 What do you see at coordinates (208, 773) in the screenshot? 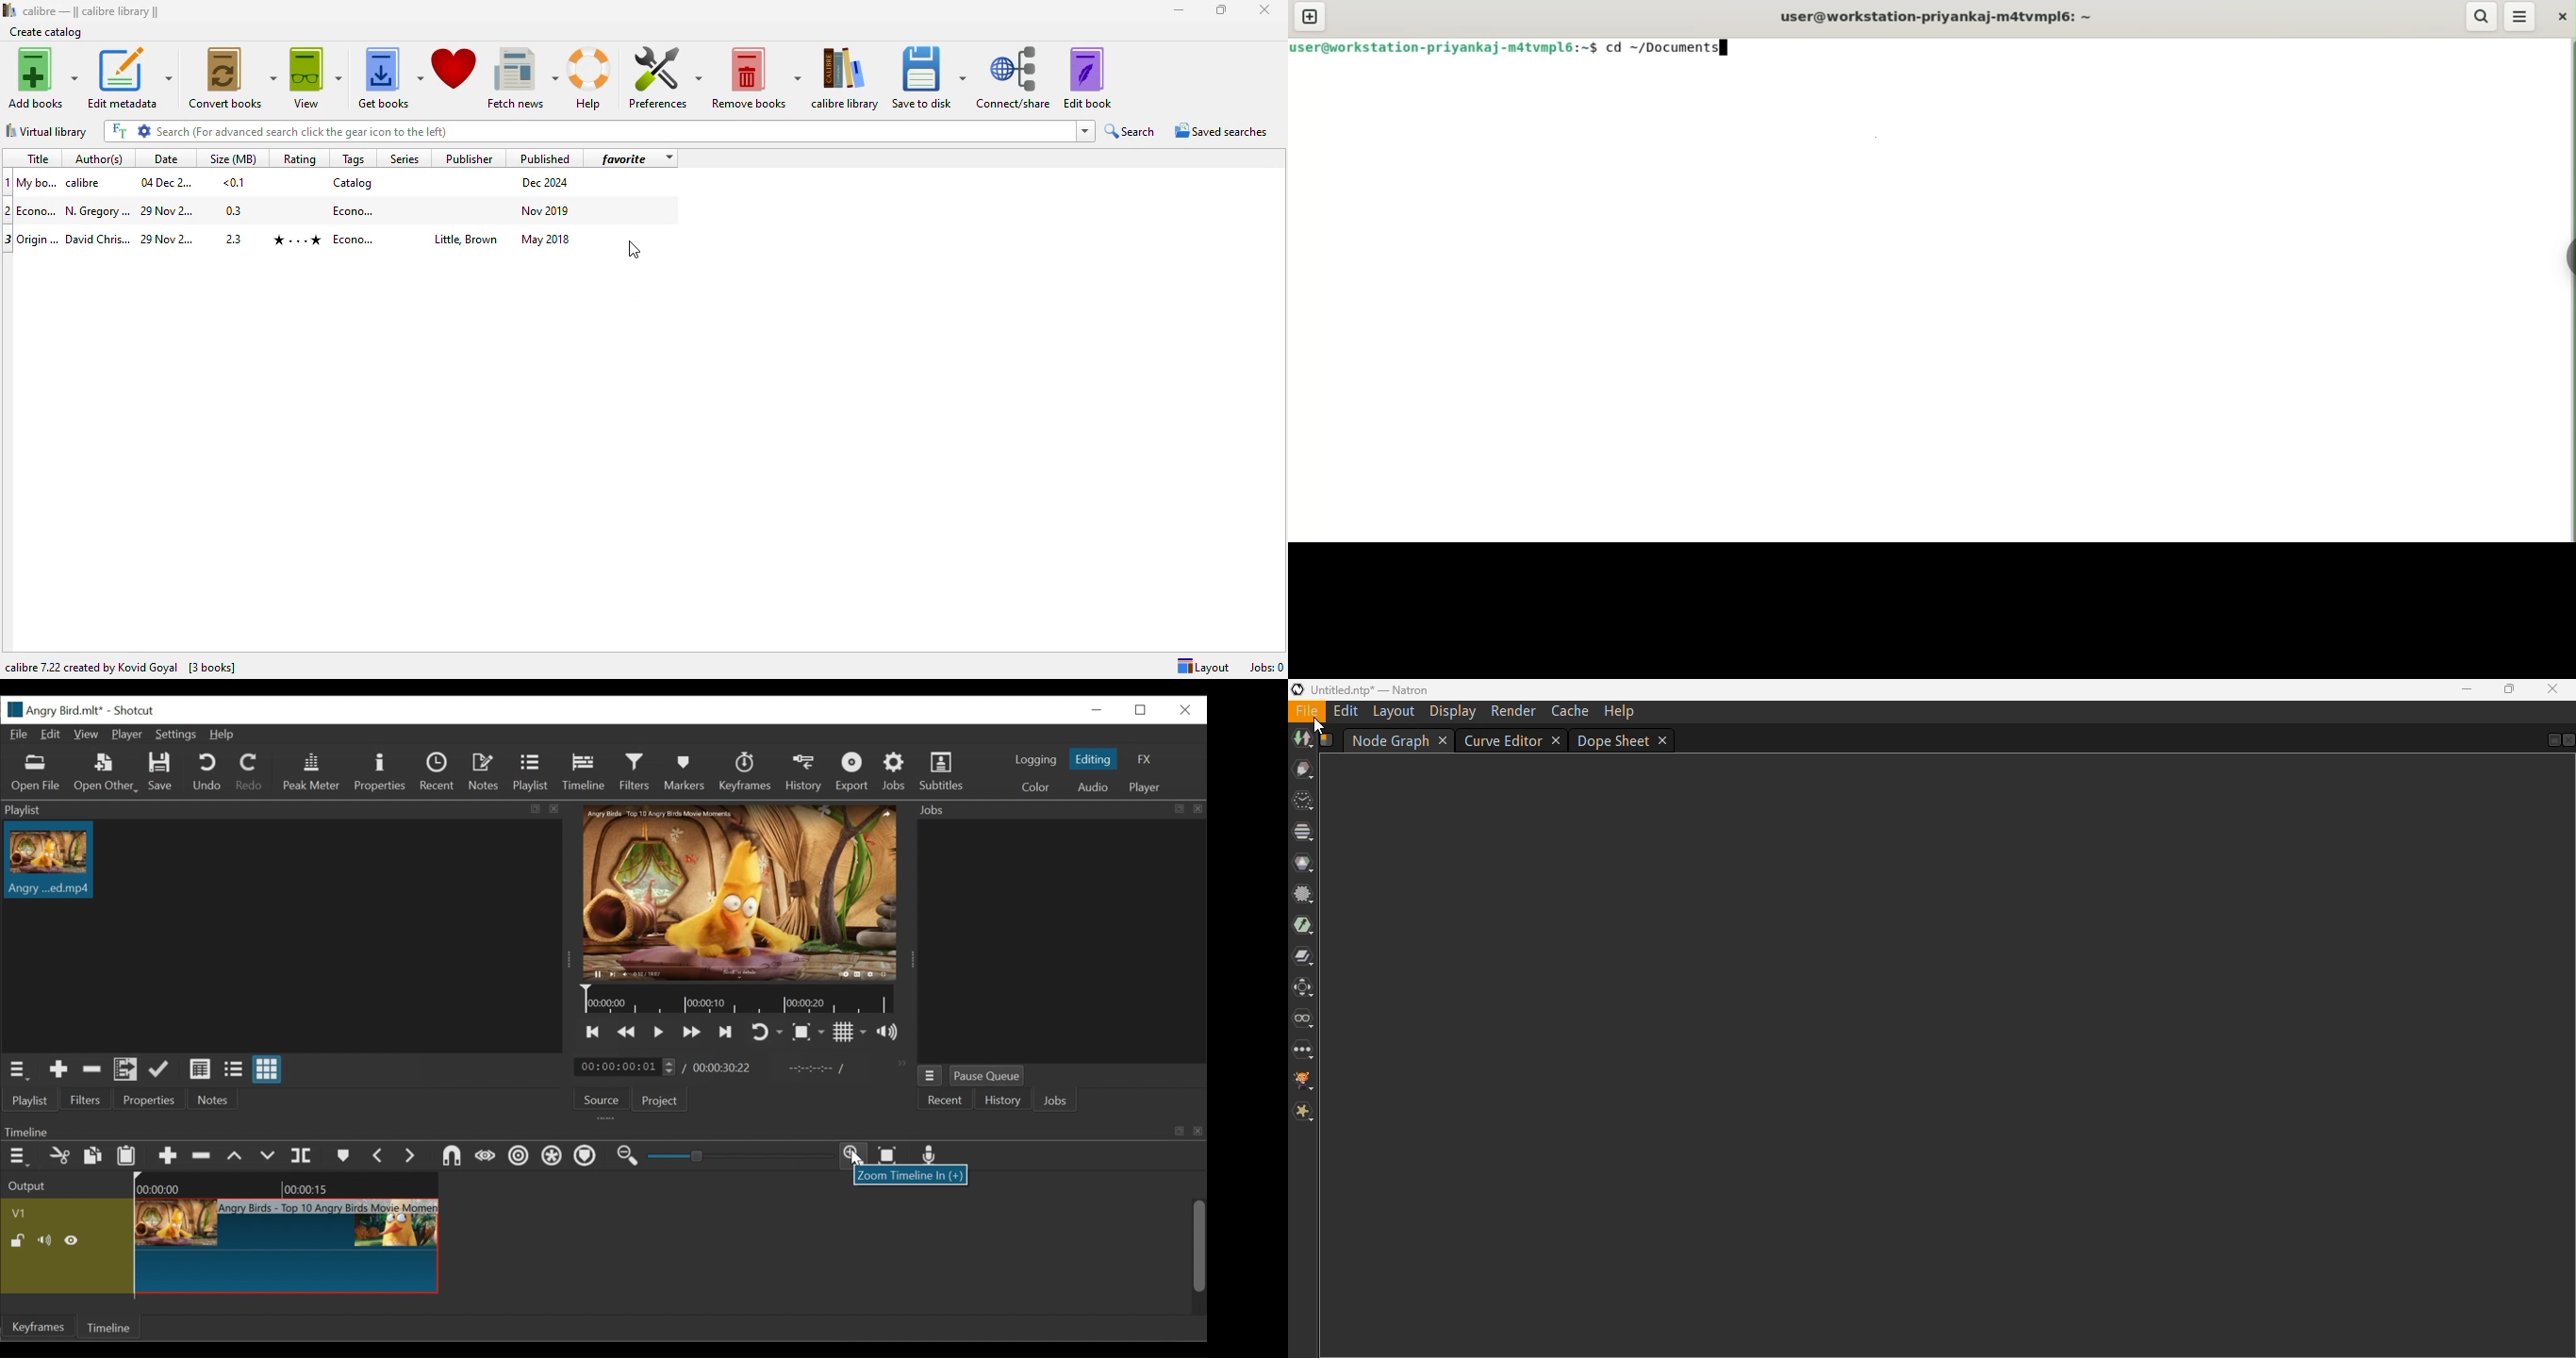
I see `Undo` at bounding box center [208, 773].